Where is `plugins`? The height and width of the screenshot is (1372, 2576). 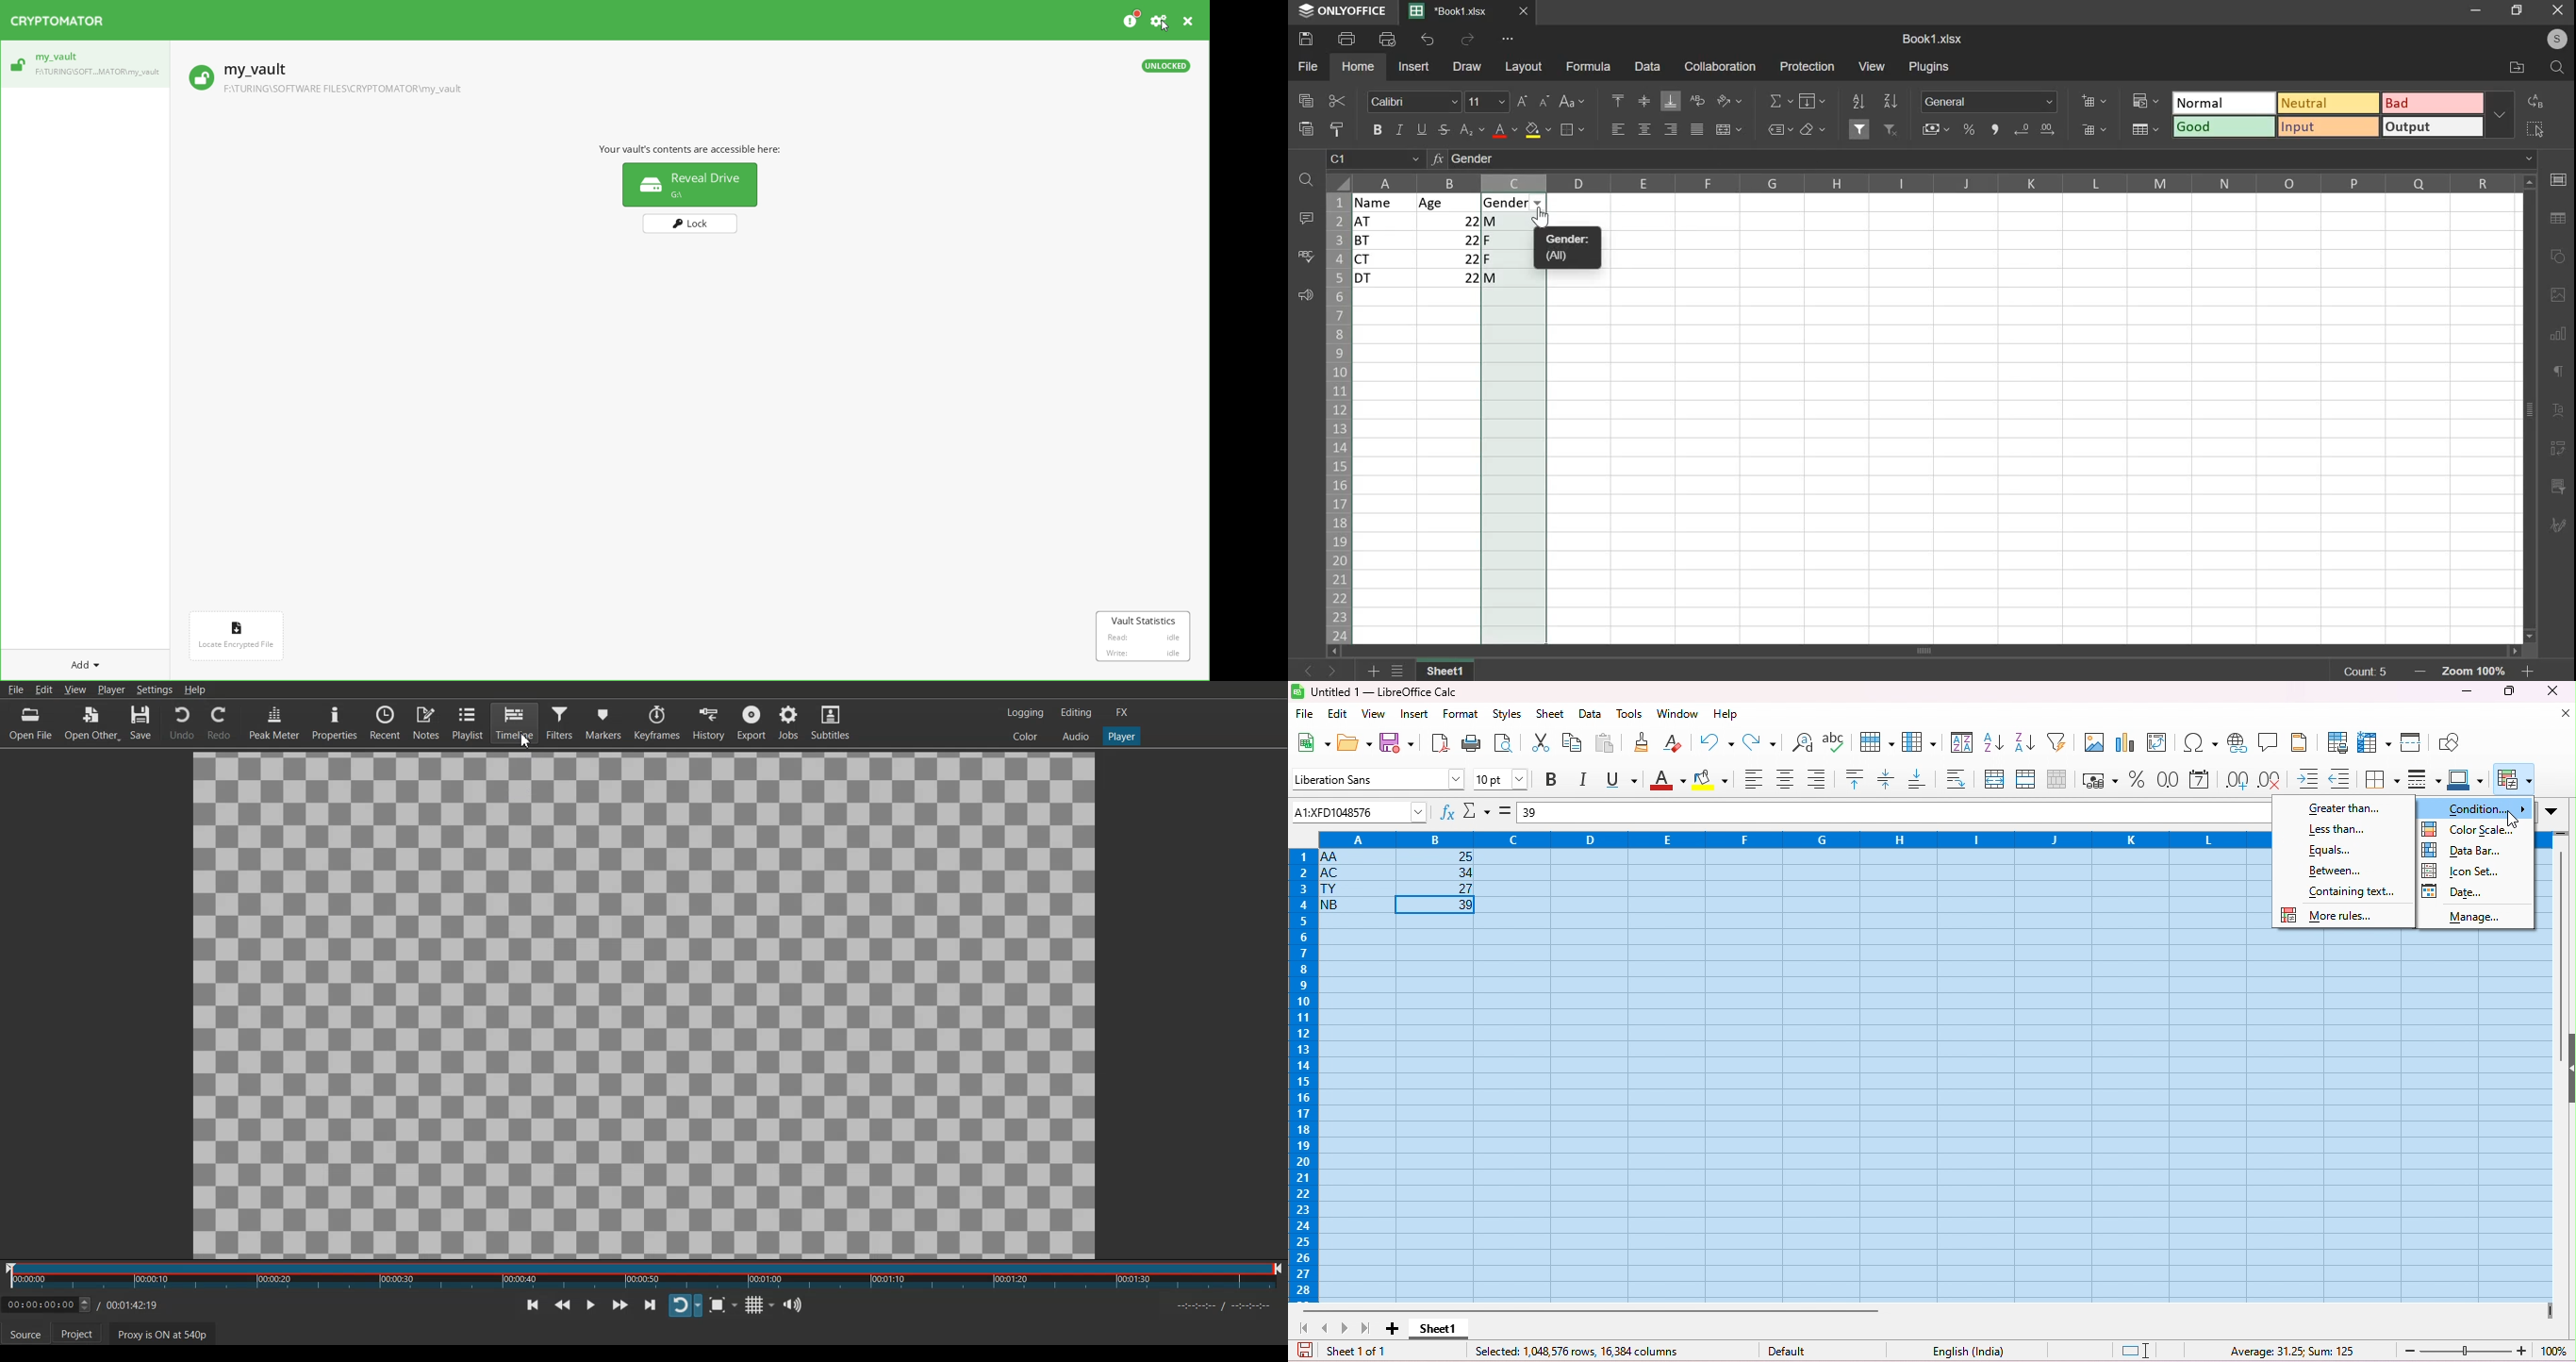
plugins is located at coordinates (1930, 67).